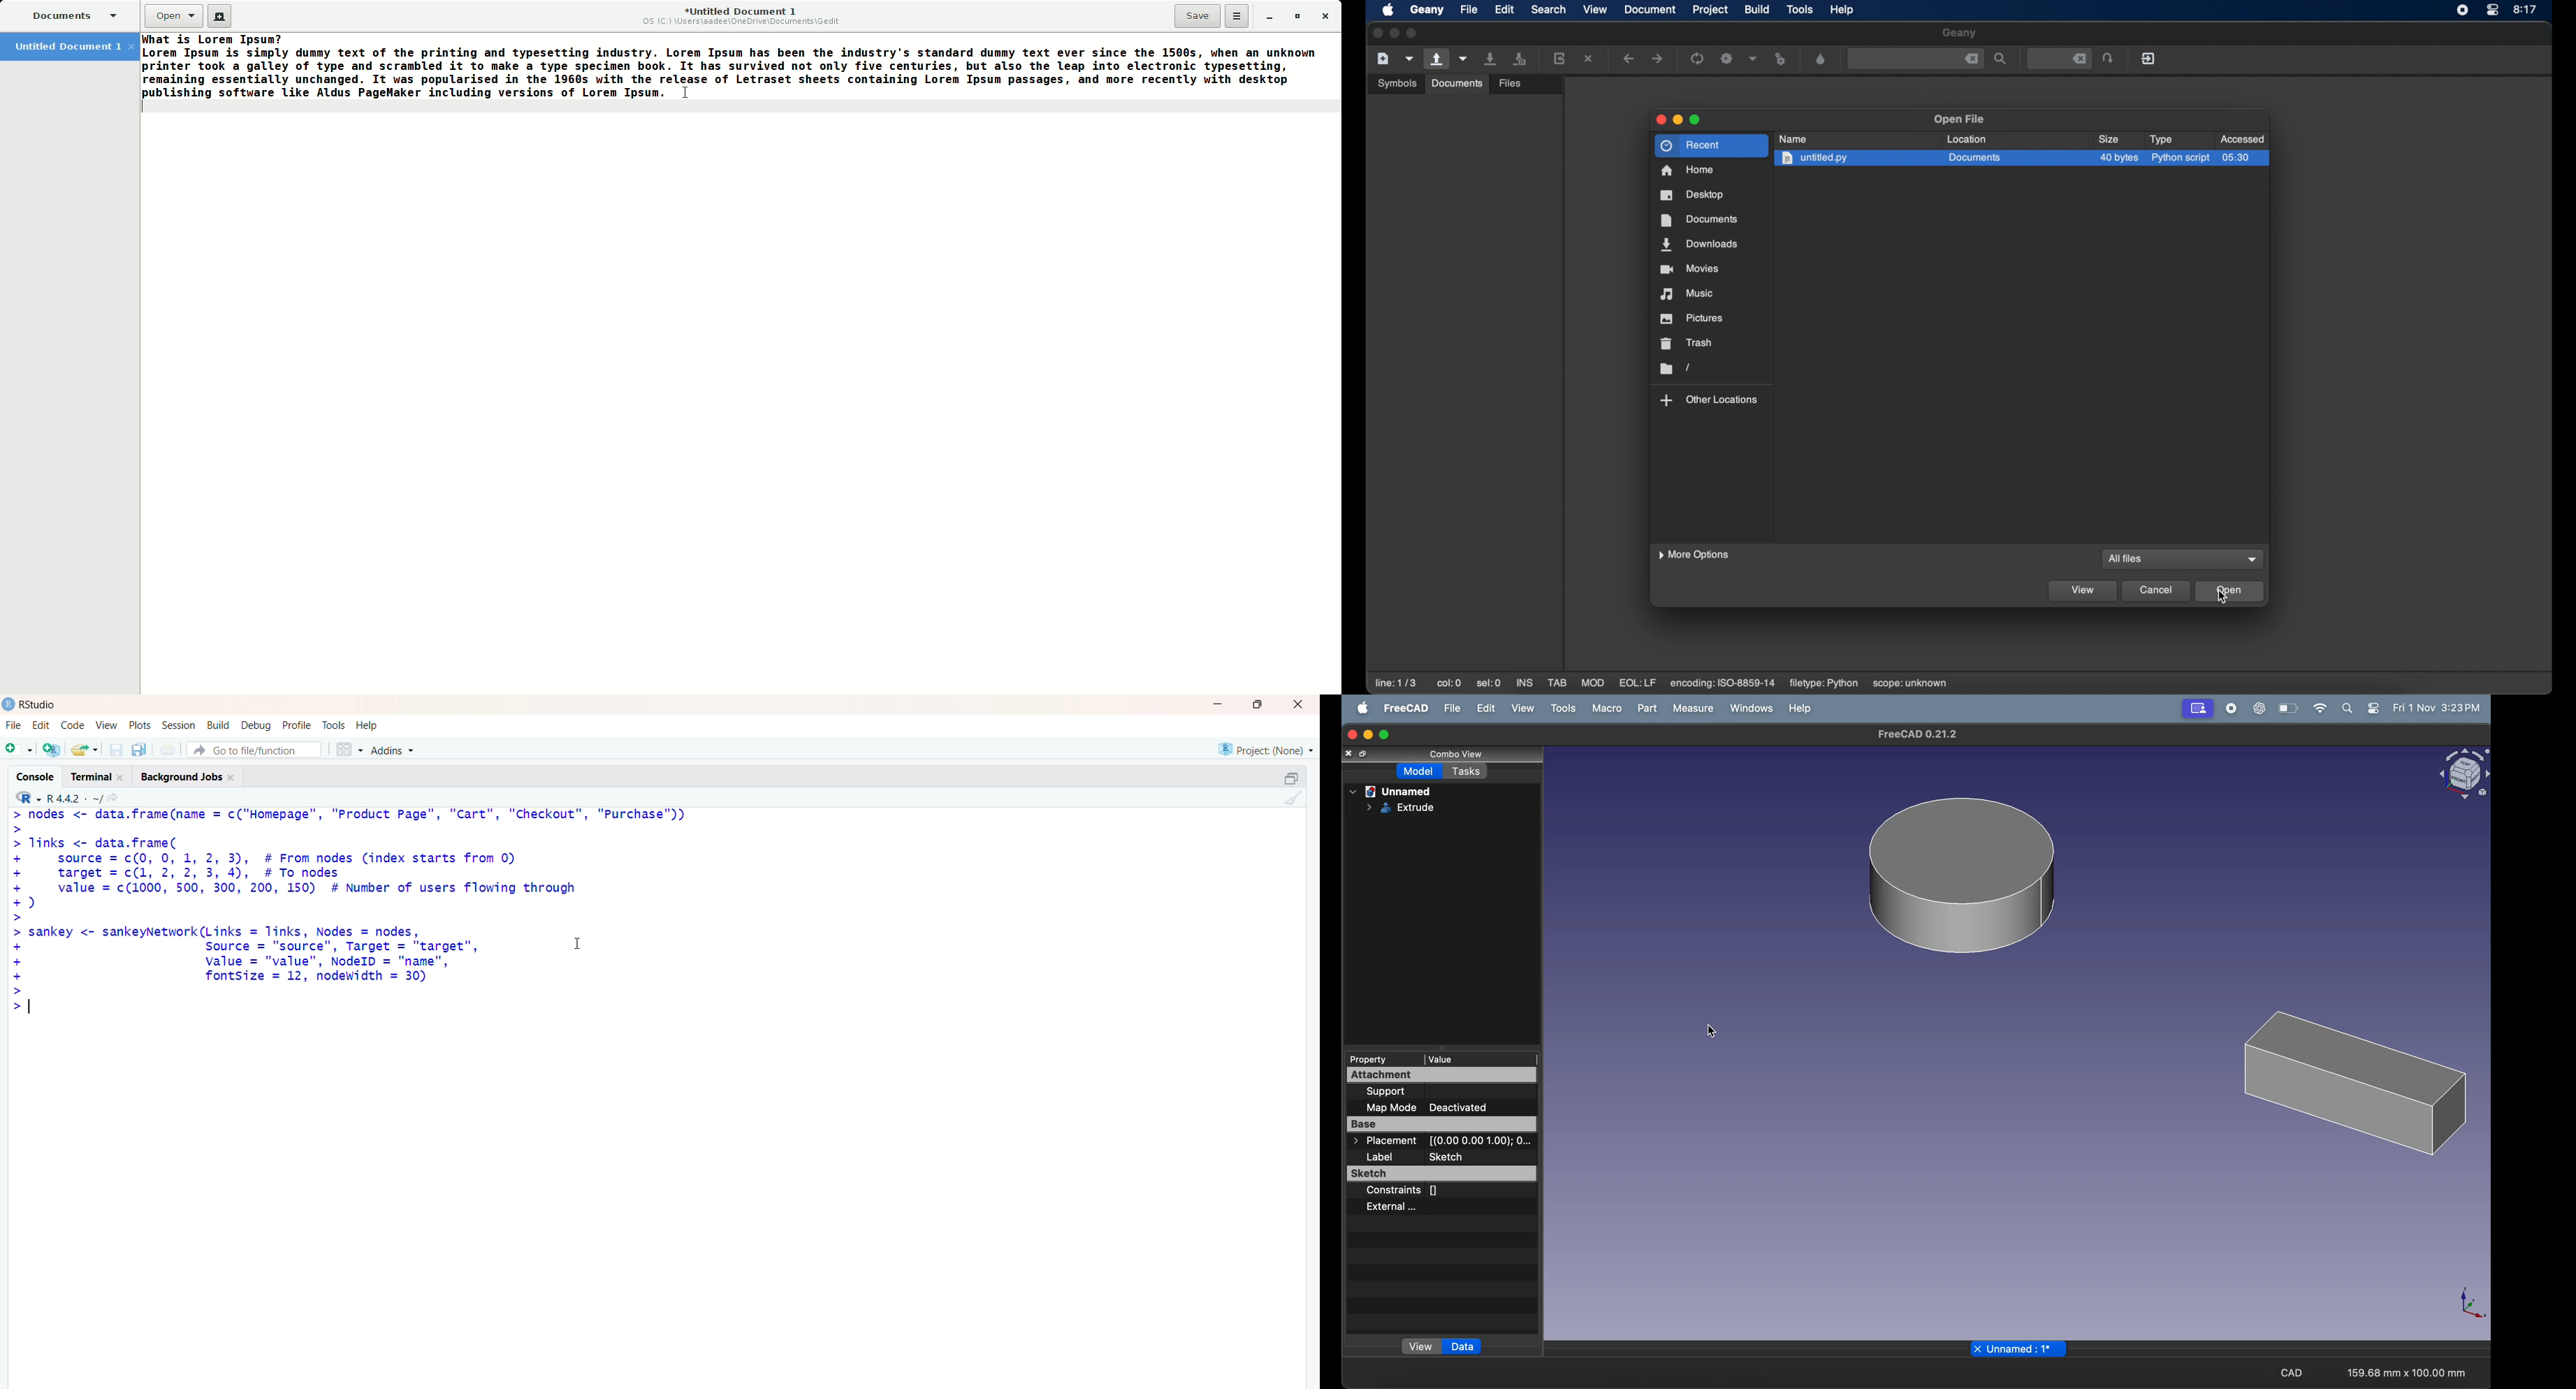  I want to click on save all open files, so click(1520, 59).